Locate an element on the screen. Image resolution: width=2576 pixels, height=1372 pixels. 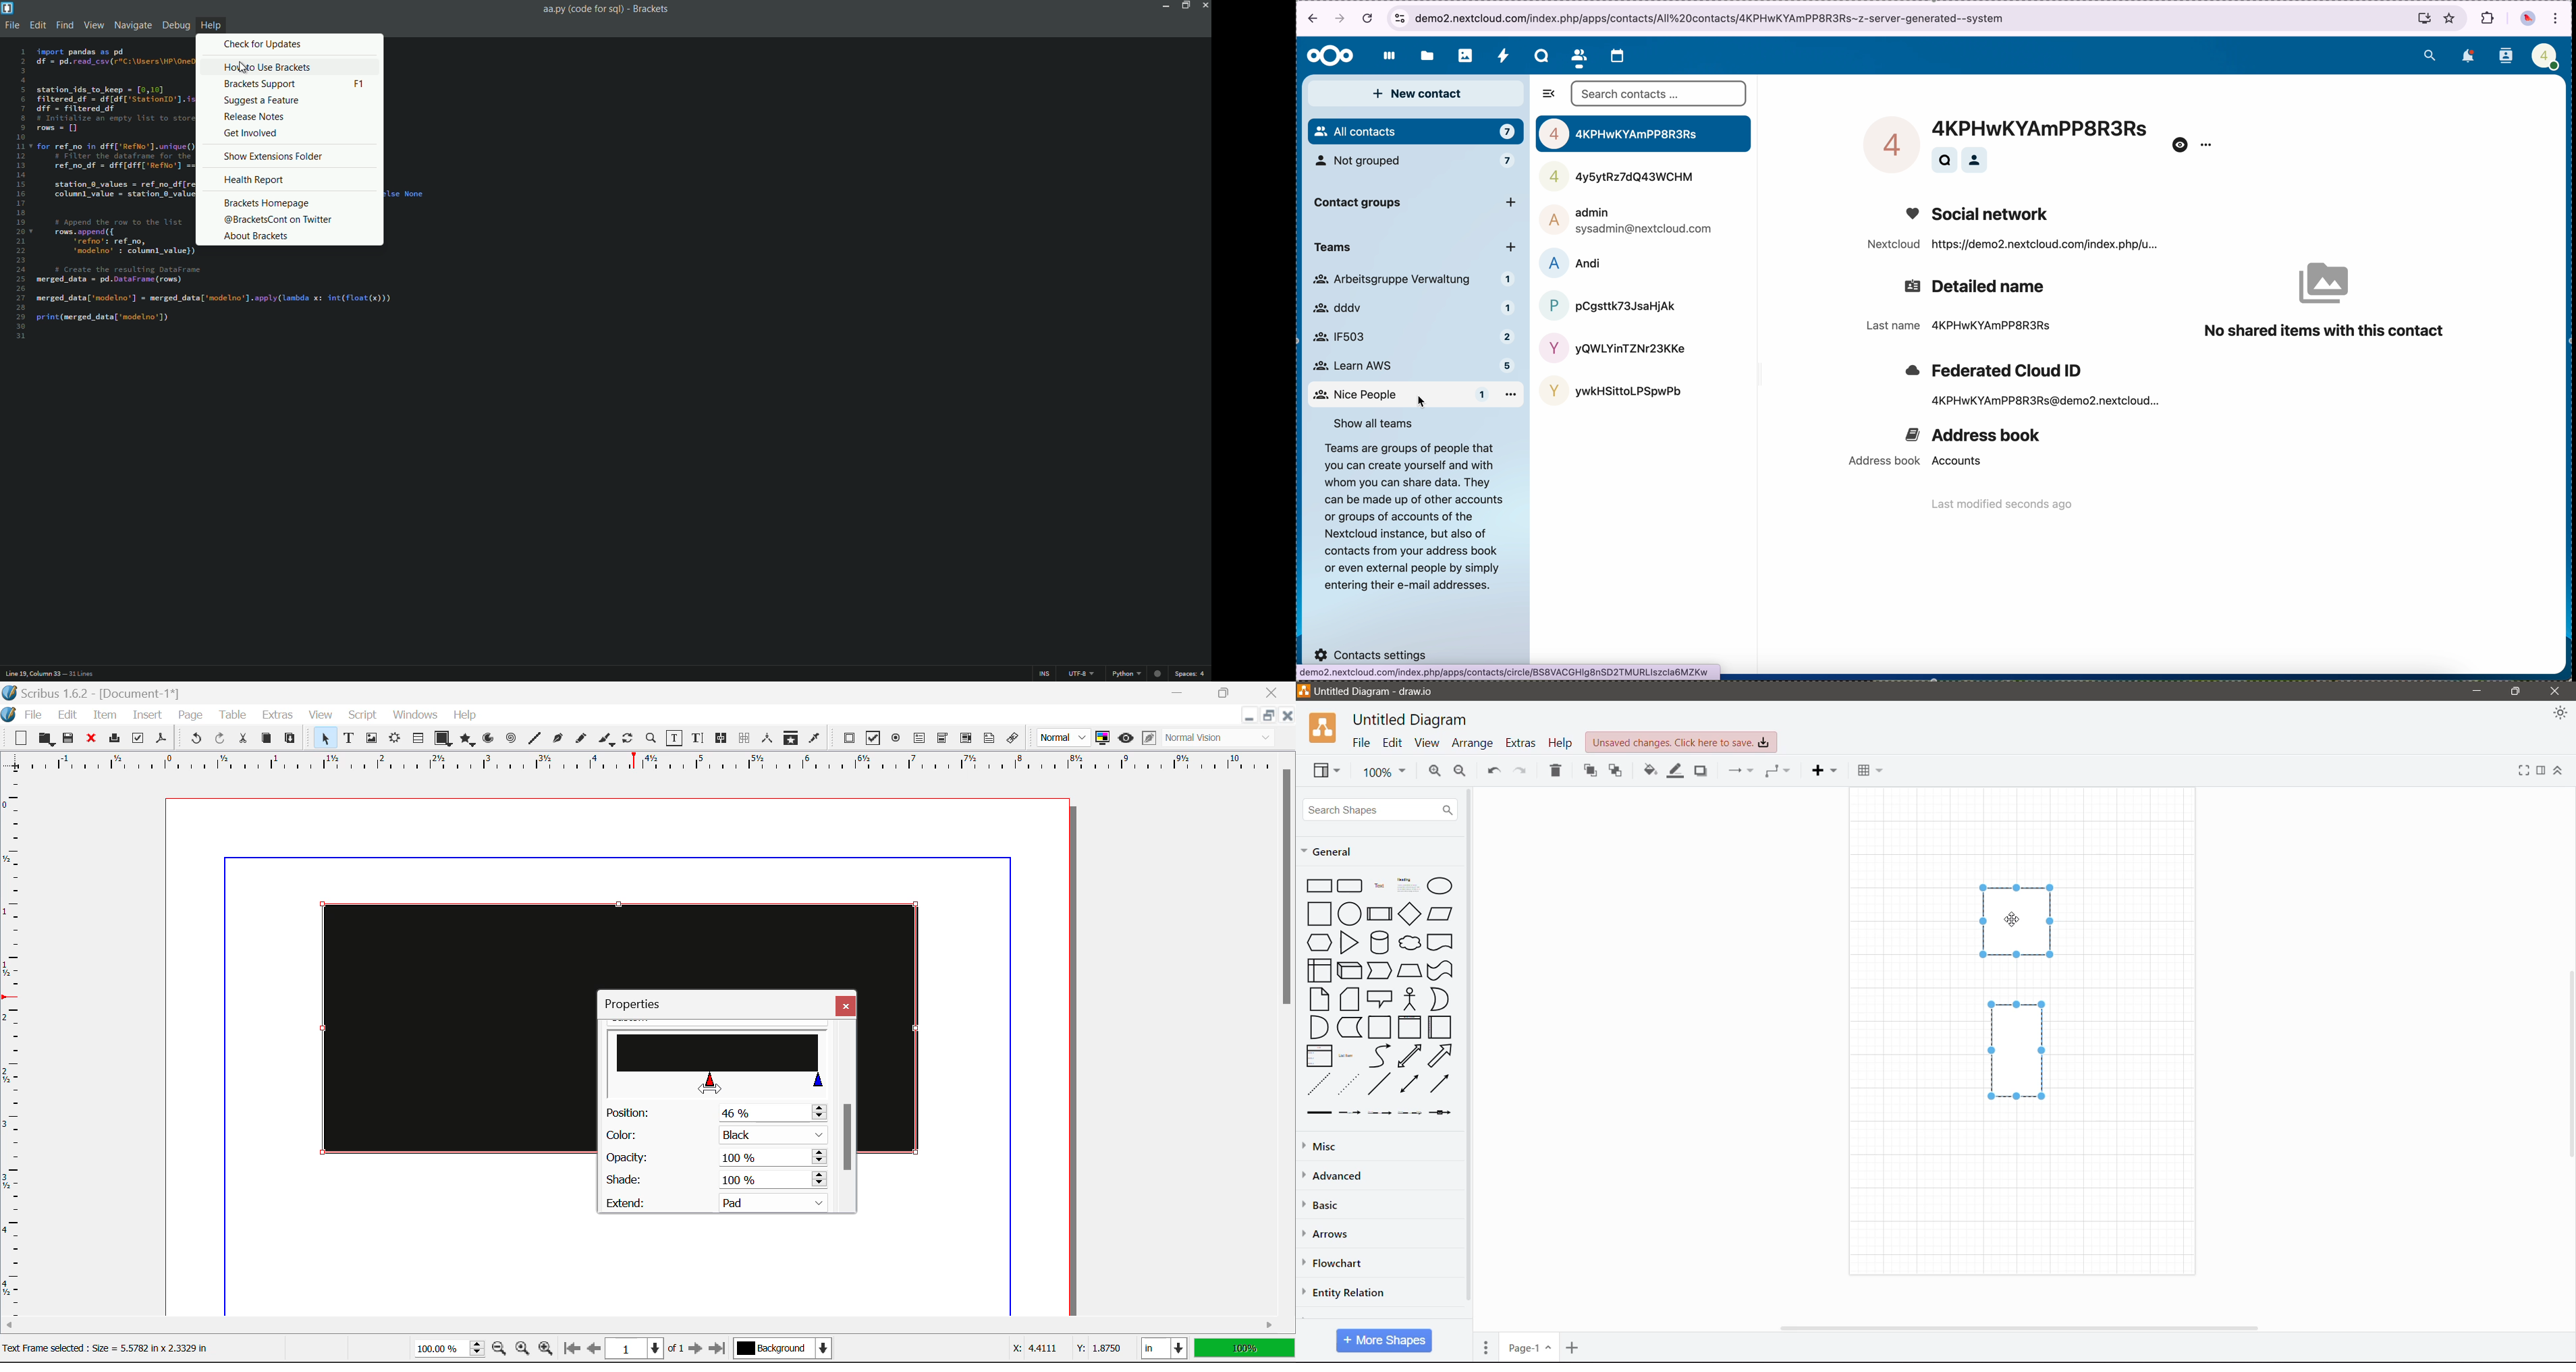
Cut is located at coordinates (242, 739).